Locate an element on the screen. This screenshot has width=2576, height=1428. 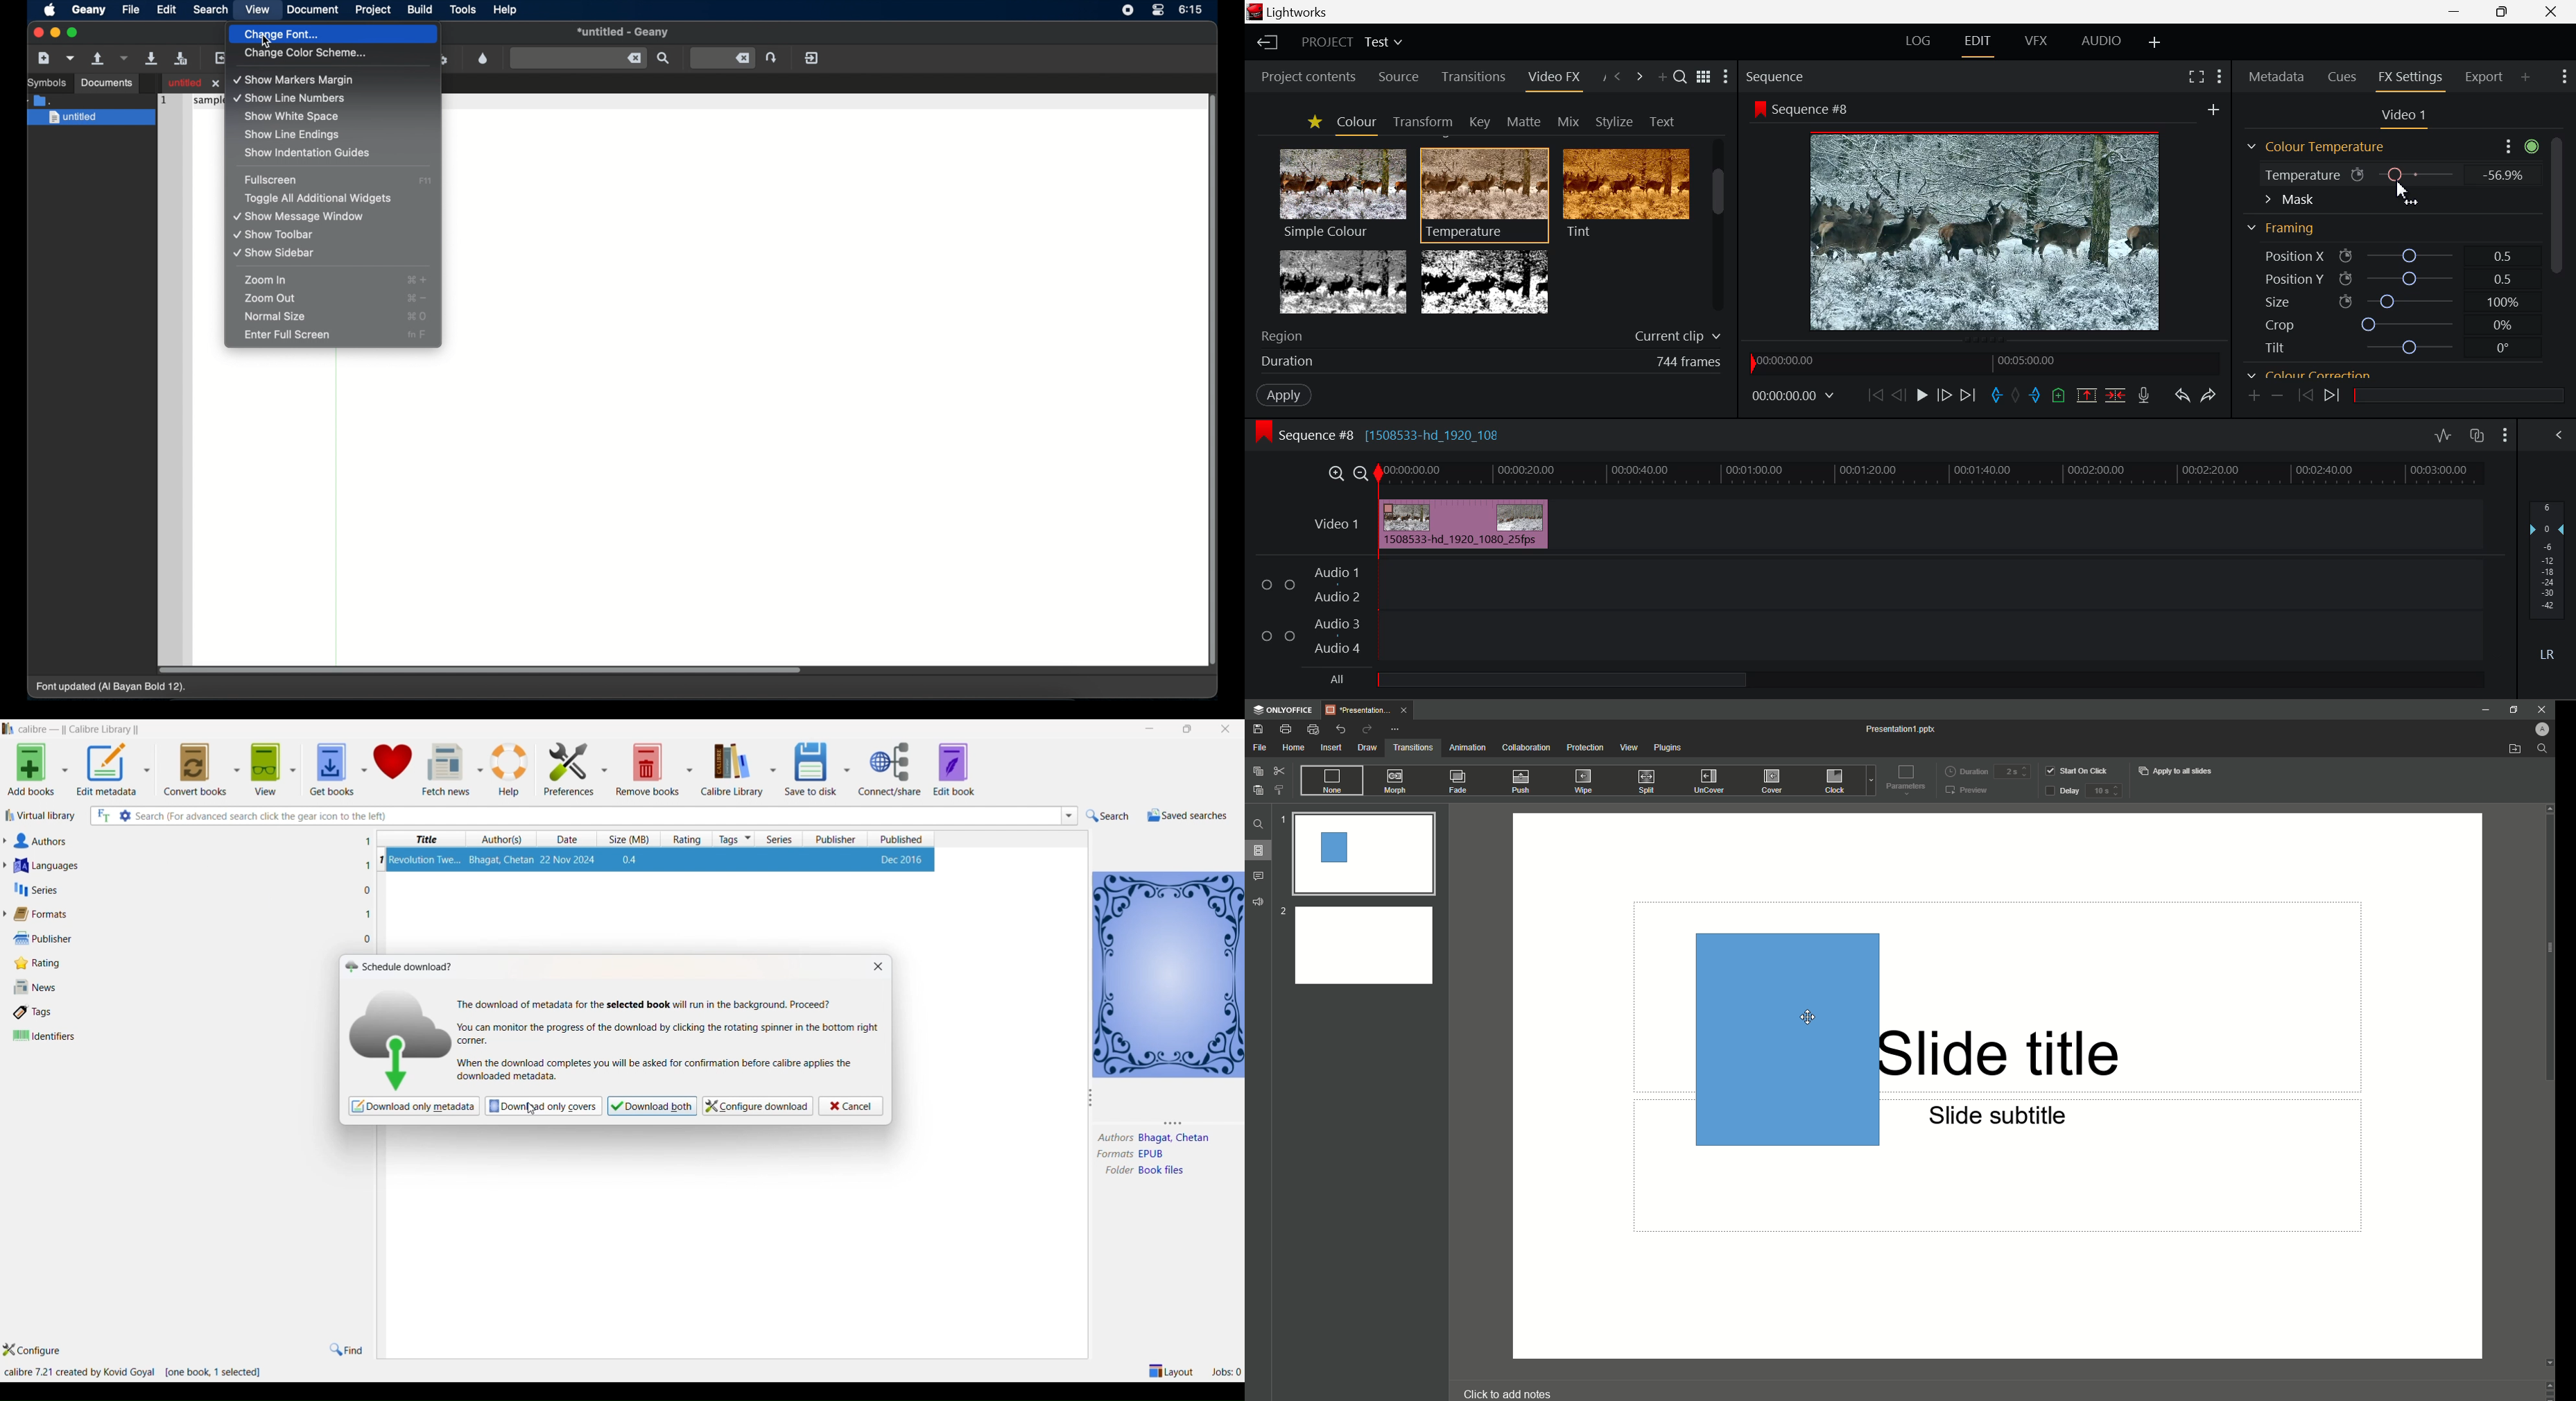
Close is located at coordinates (2540, 710).